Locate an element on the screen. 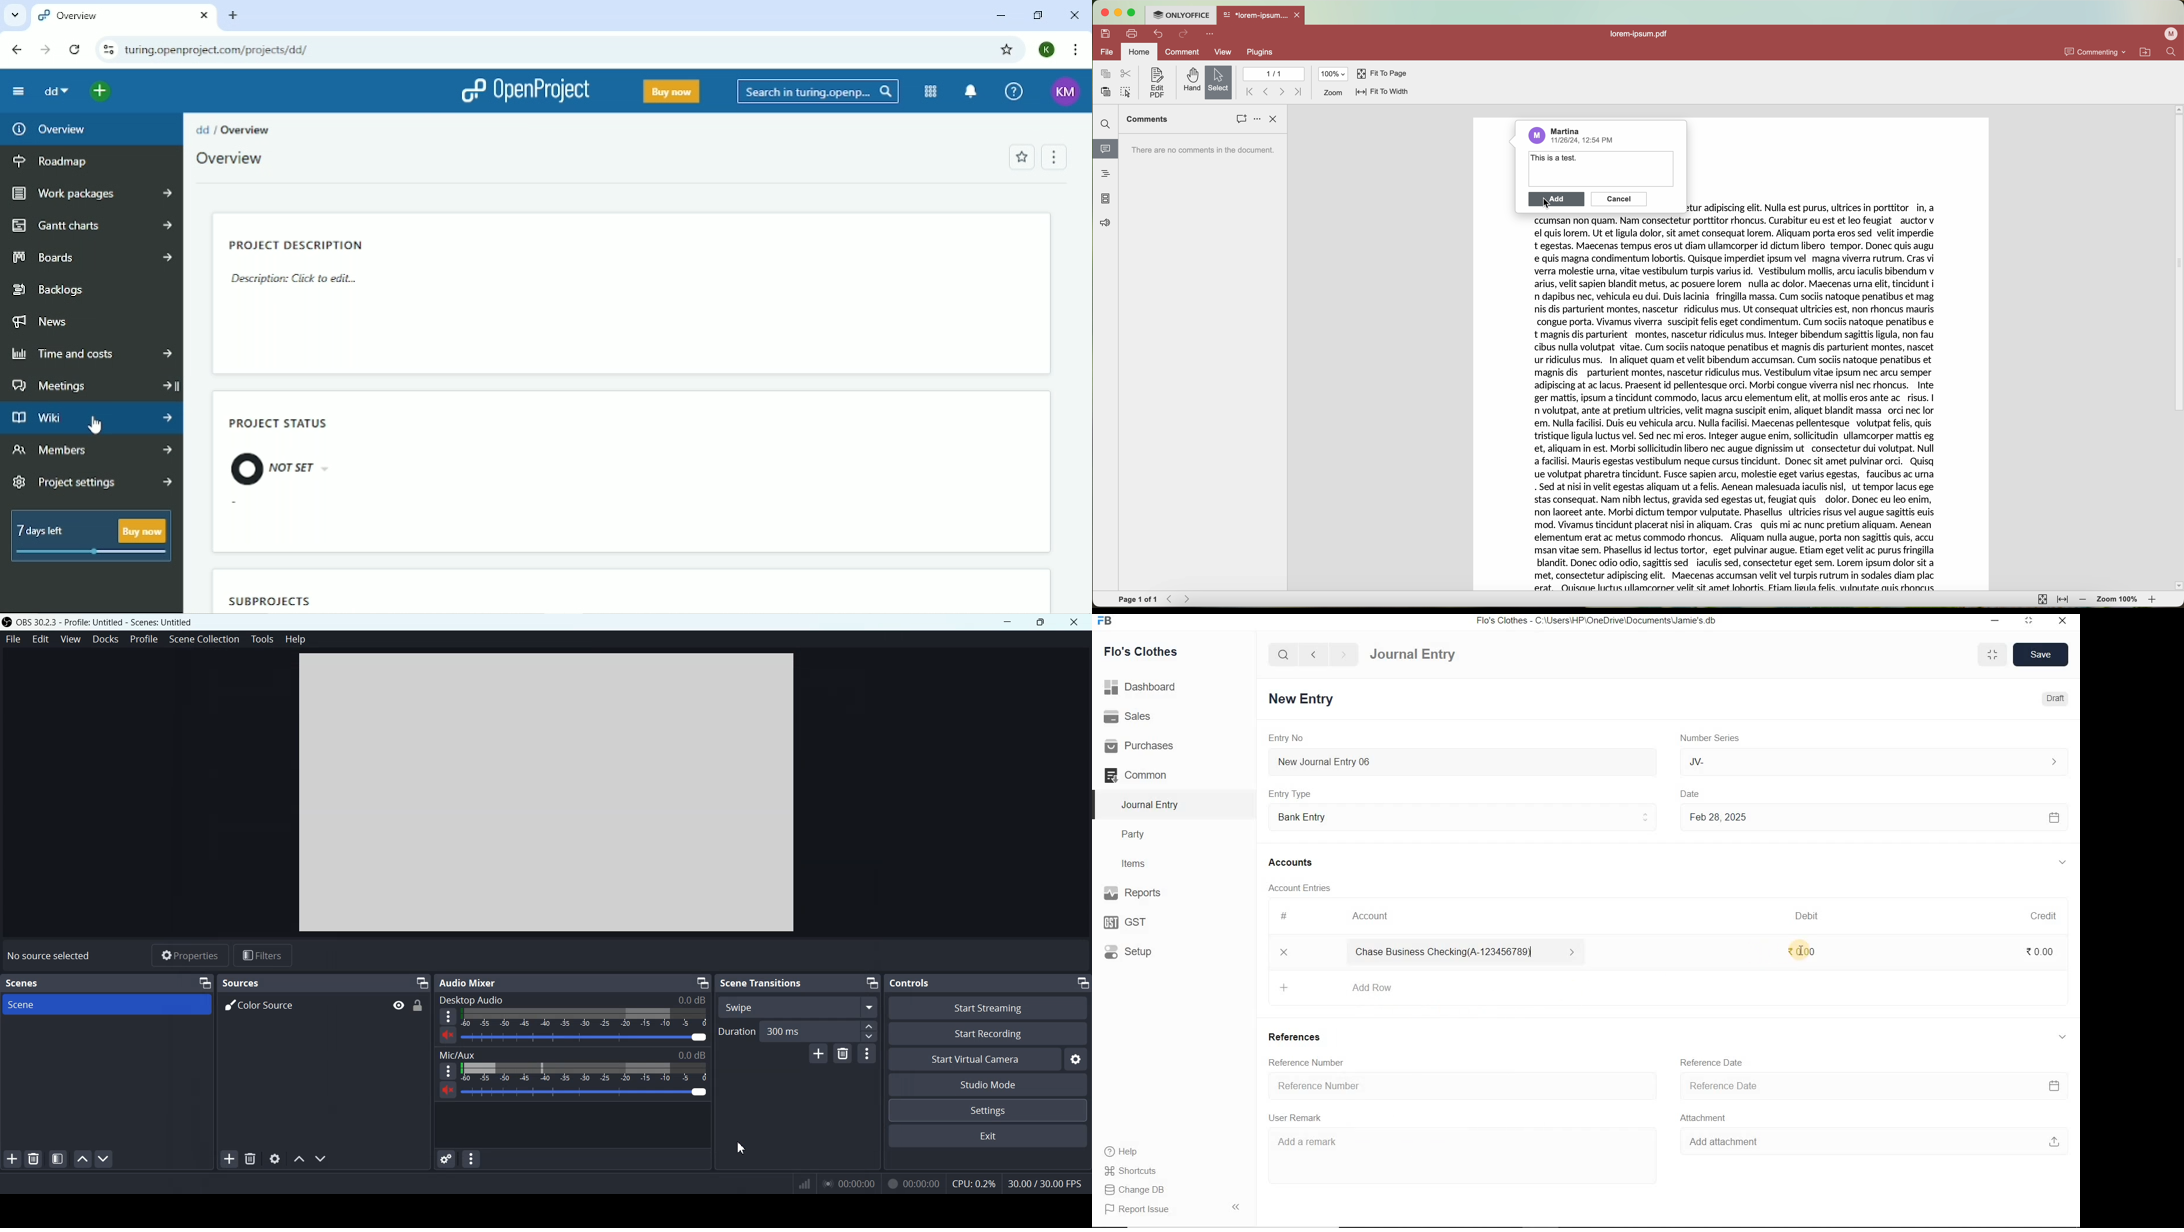  Volume Indicator is located at coordinates (584, 1072).